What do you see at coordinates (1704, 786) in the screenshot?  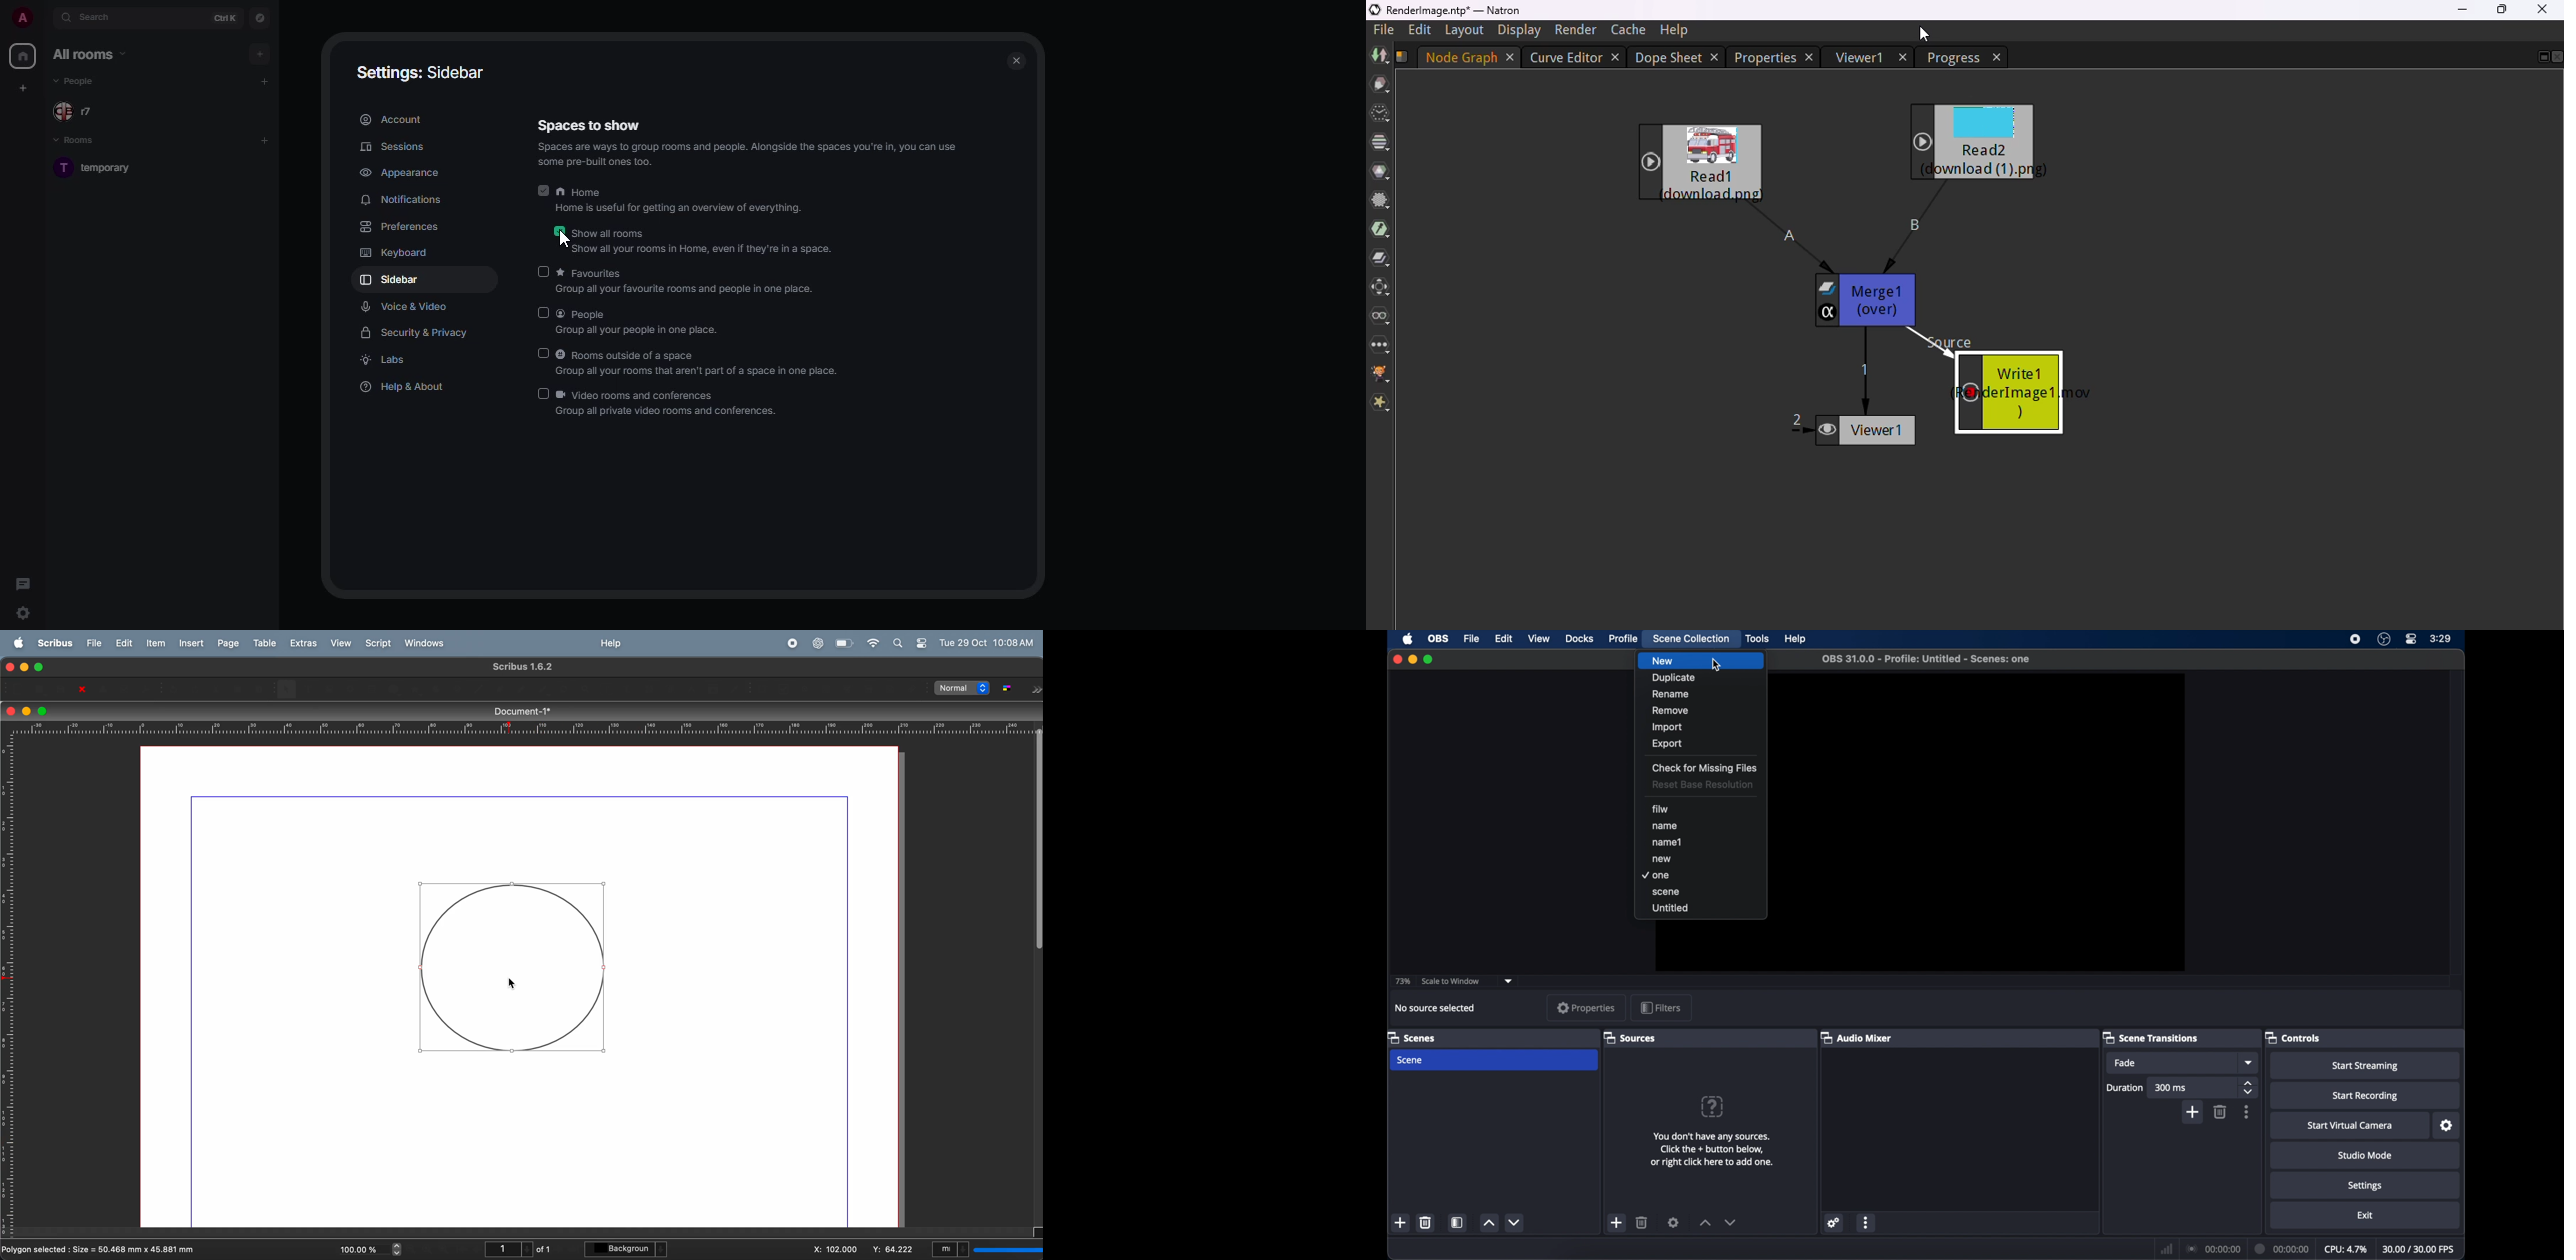 I see `Reset Base Resolution` at bounding box center [1704, 786].